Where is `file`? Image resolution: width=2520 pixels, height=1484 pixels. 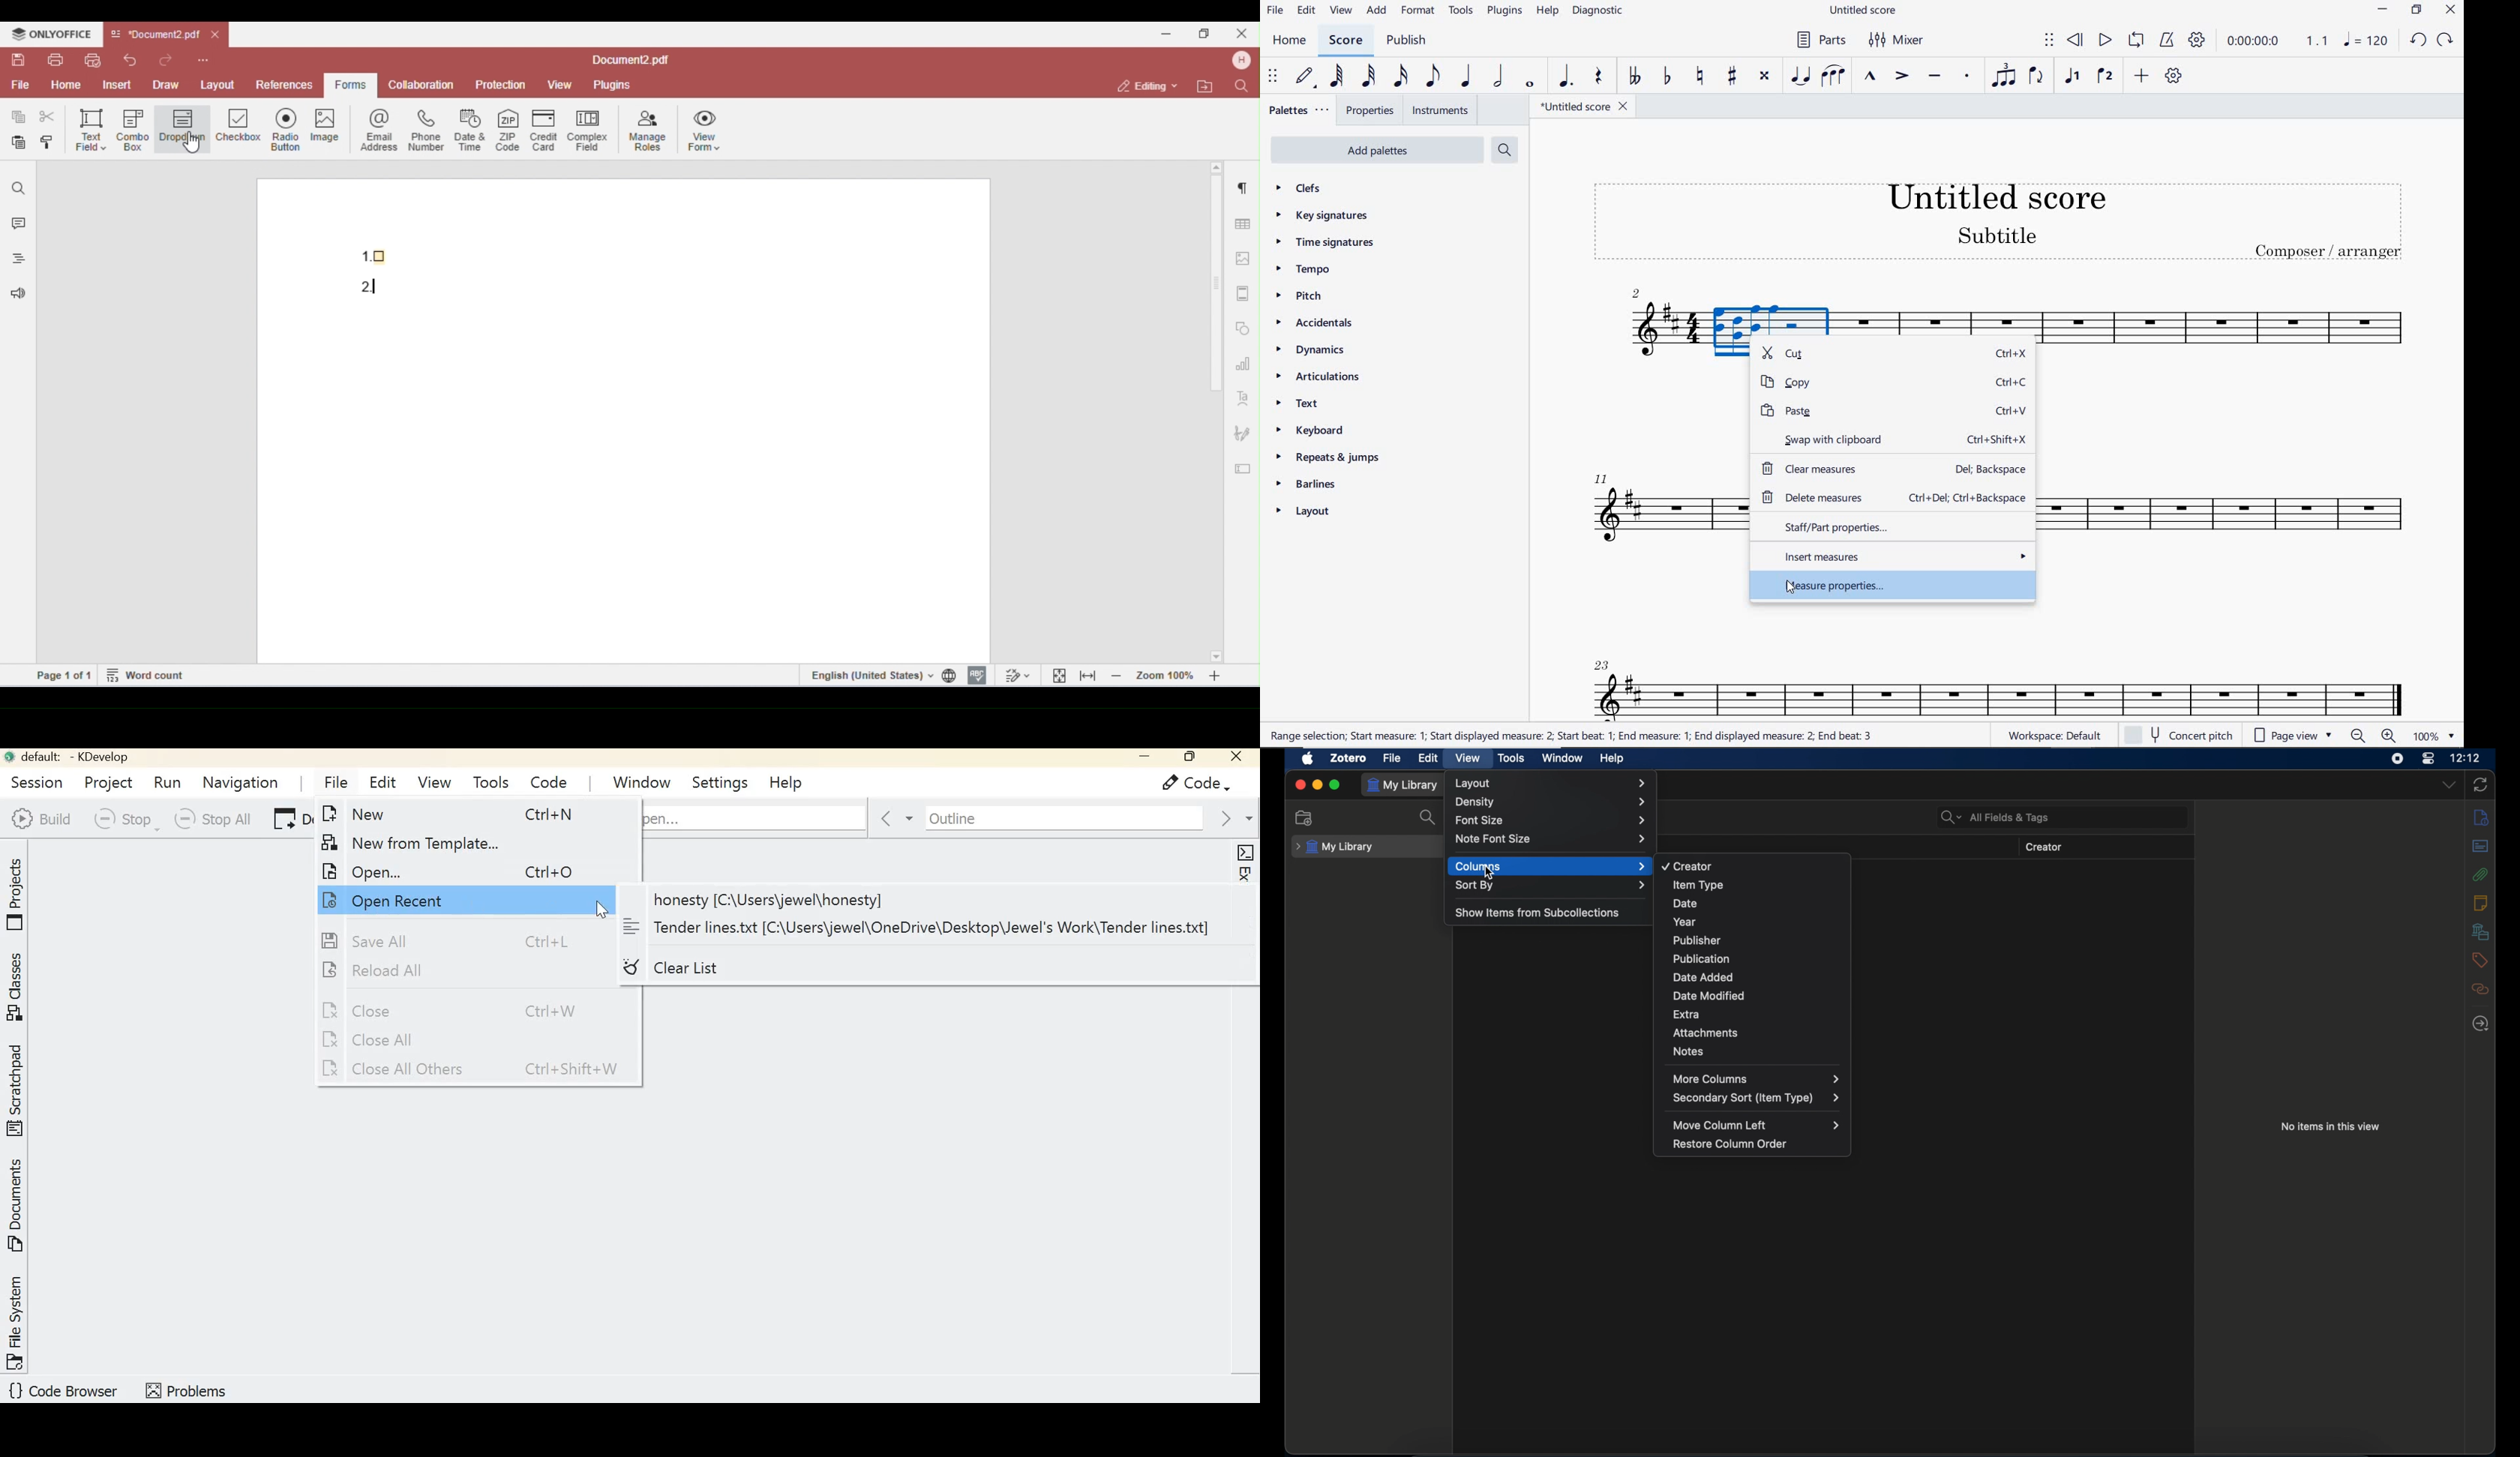 file is located at coordinates (1393, 758).